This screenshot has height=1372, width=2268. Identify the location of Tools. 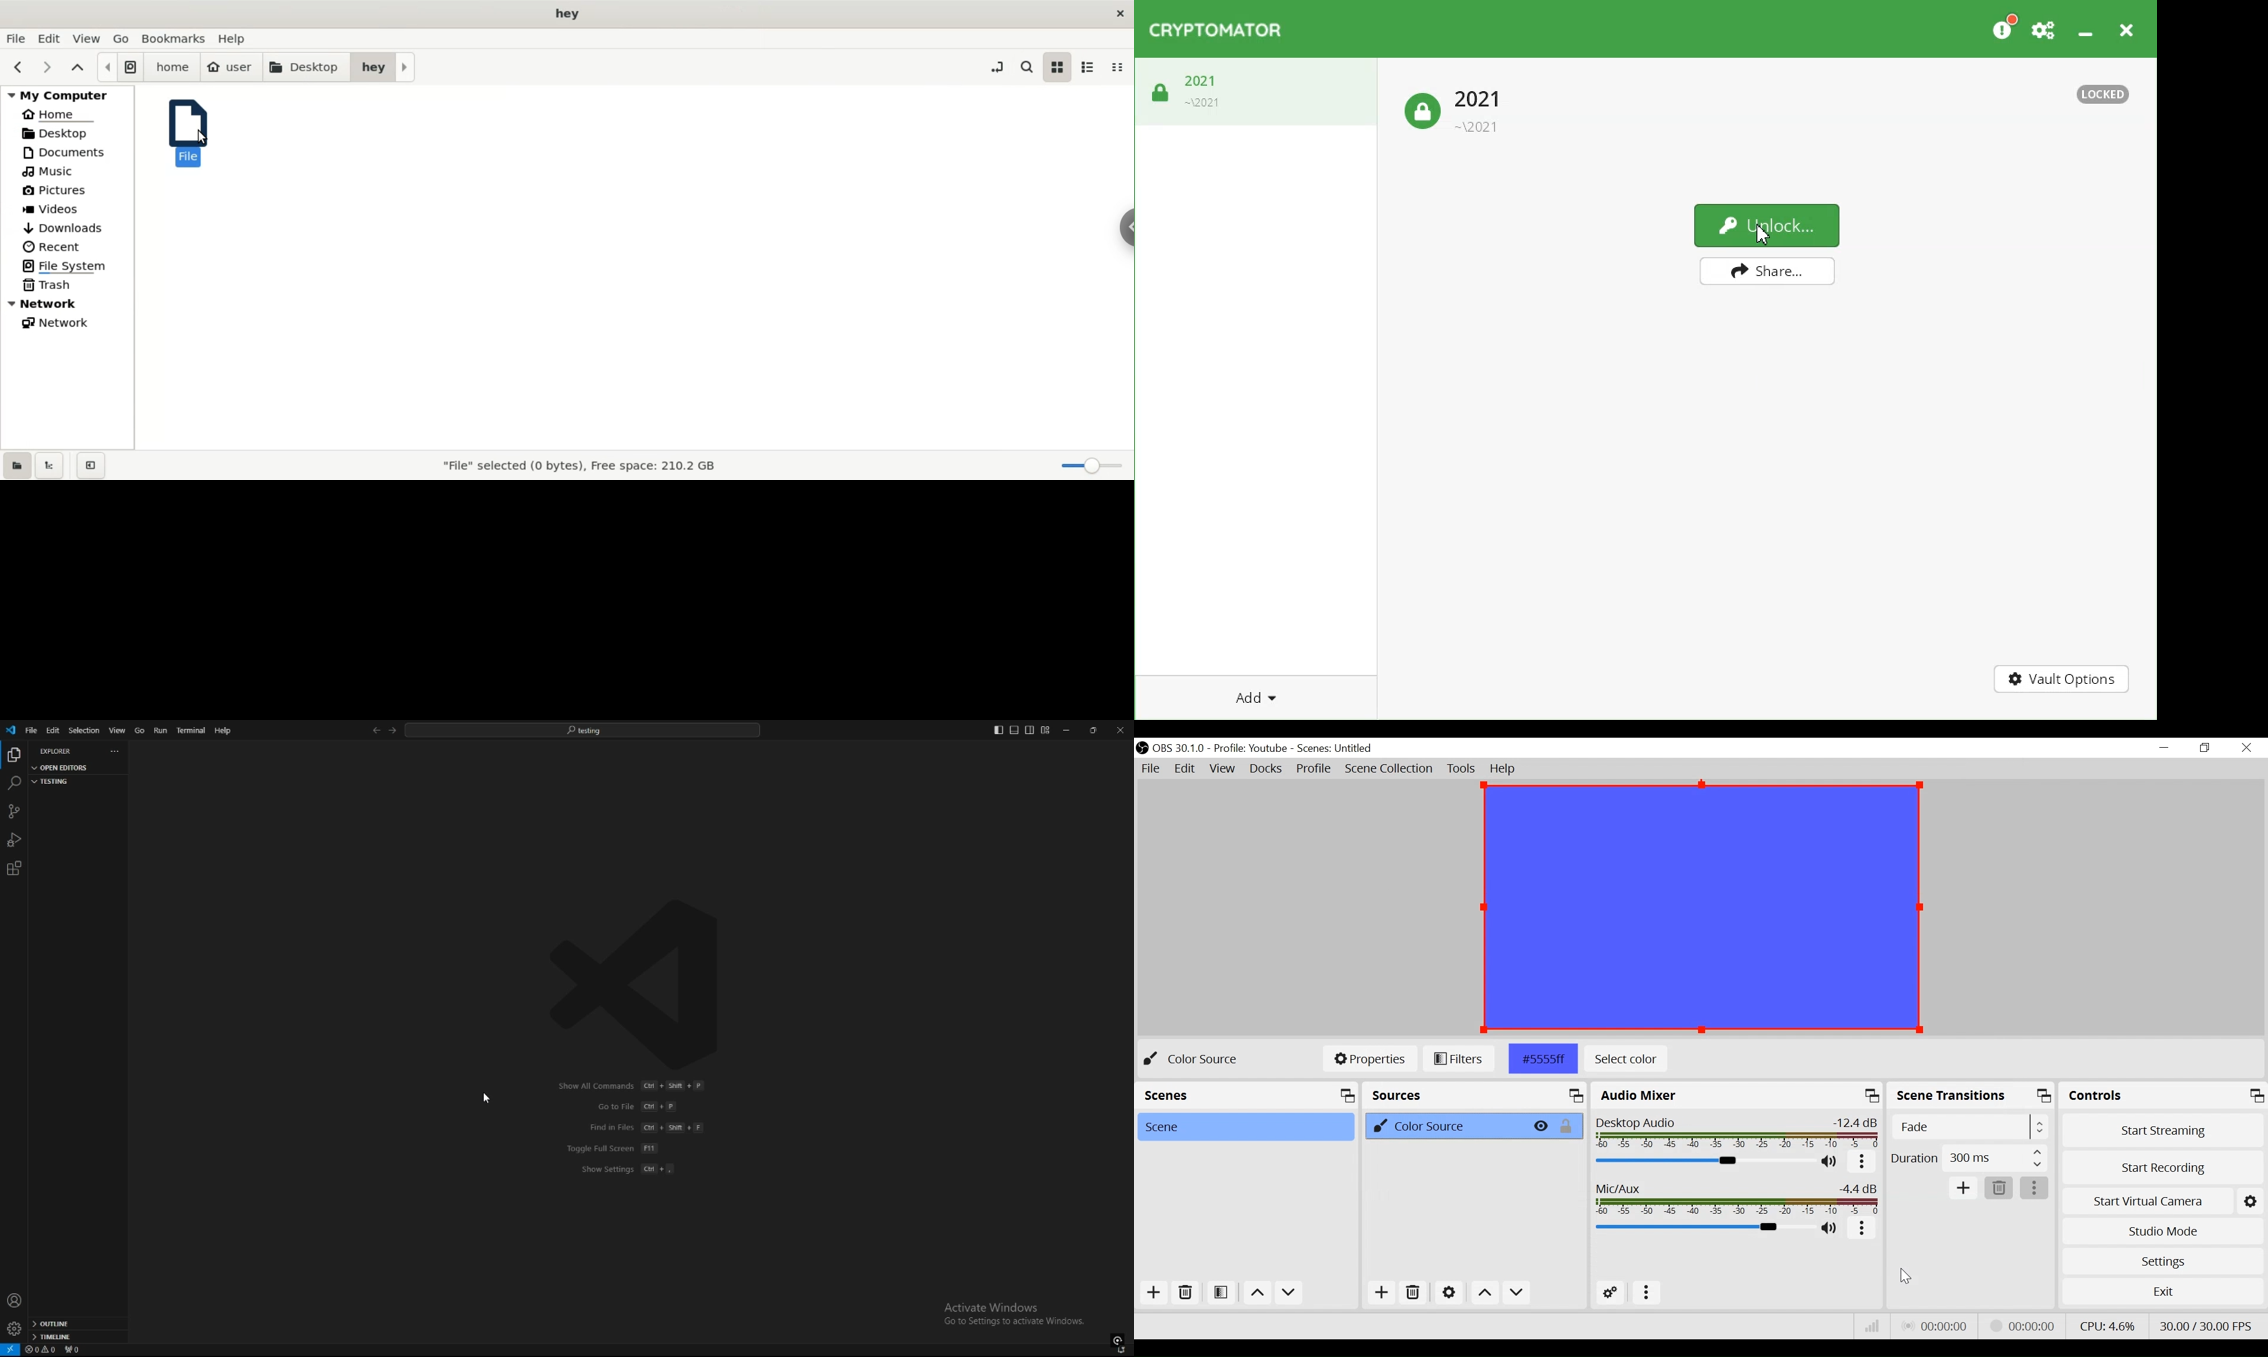
(1459, 768).